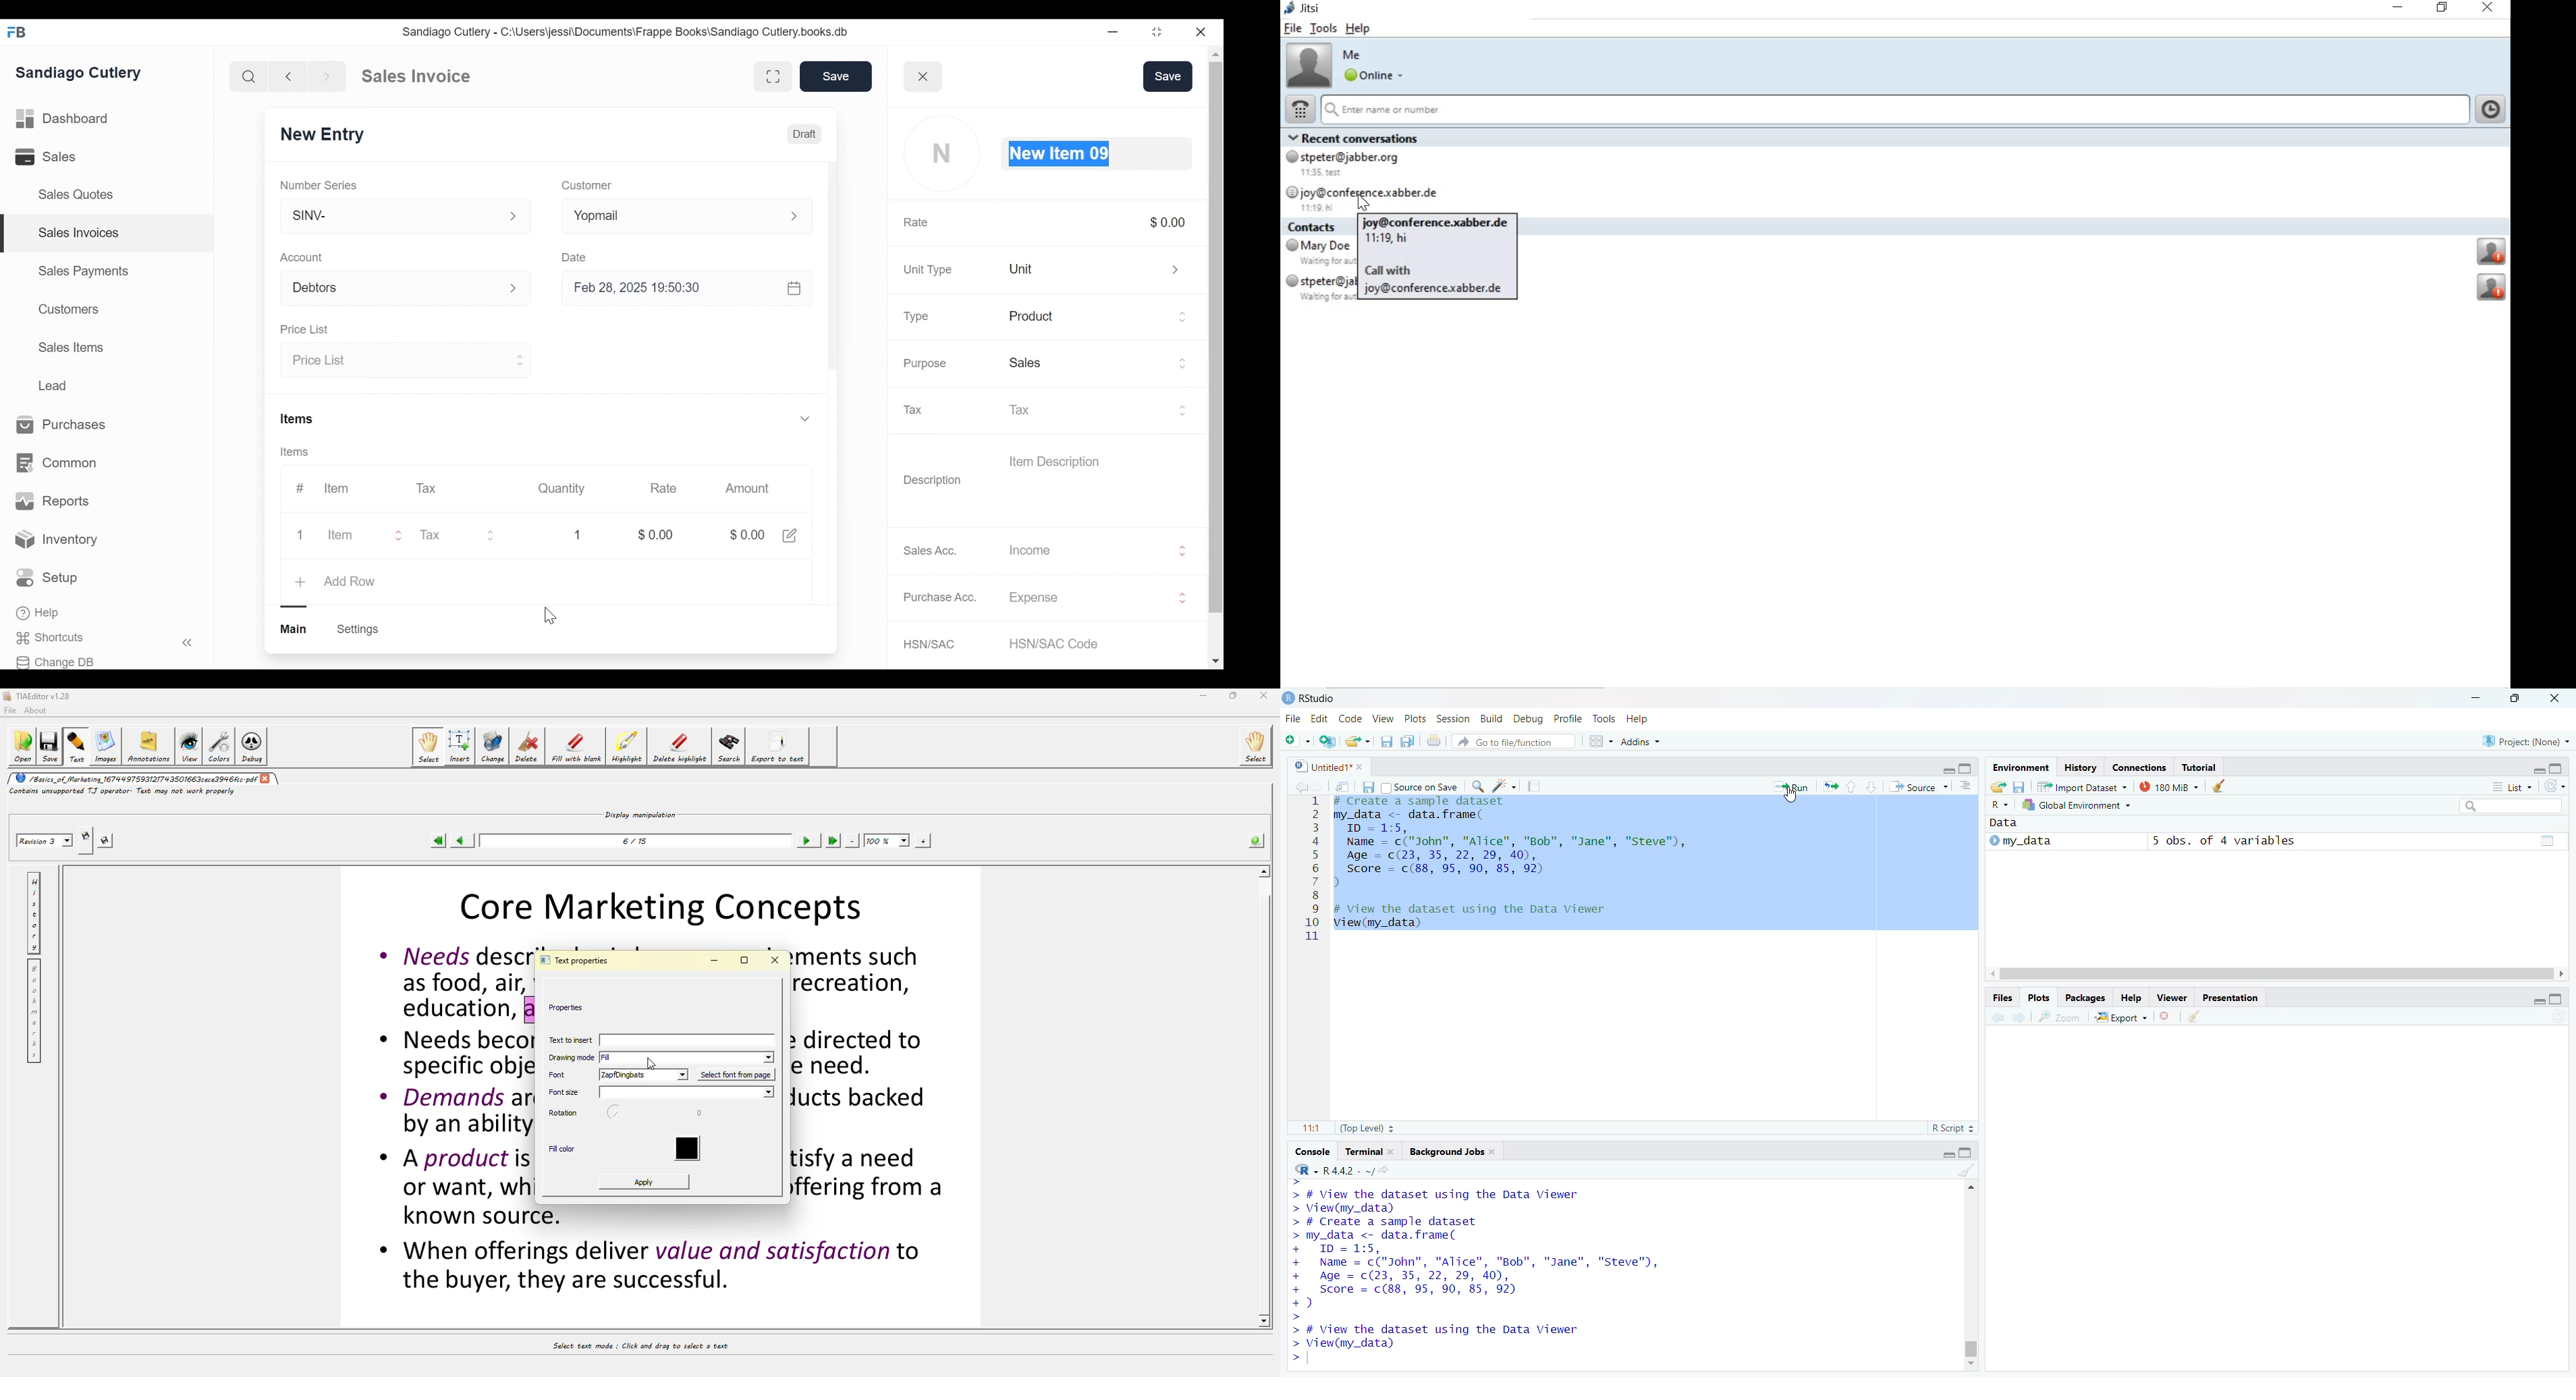 Image resolution: width=2576 pixels, height=1400 pixels. What do you see at coordinates (407, 288) in the screenshot?
I see `Account p` at bounding box center [407, 288].